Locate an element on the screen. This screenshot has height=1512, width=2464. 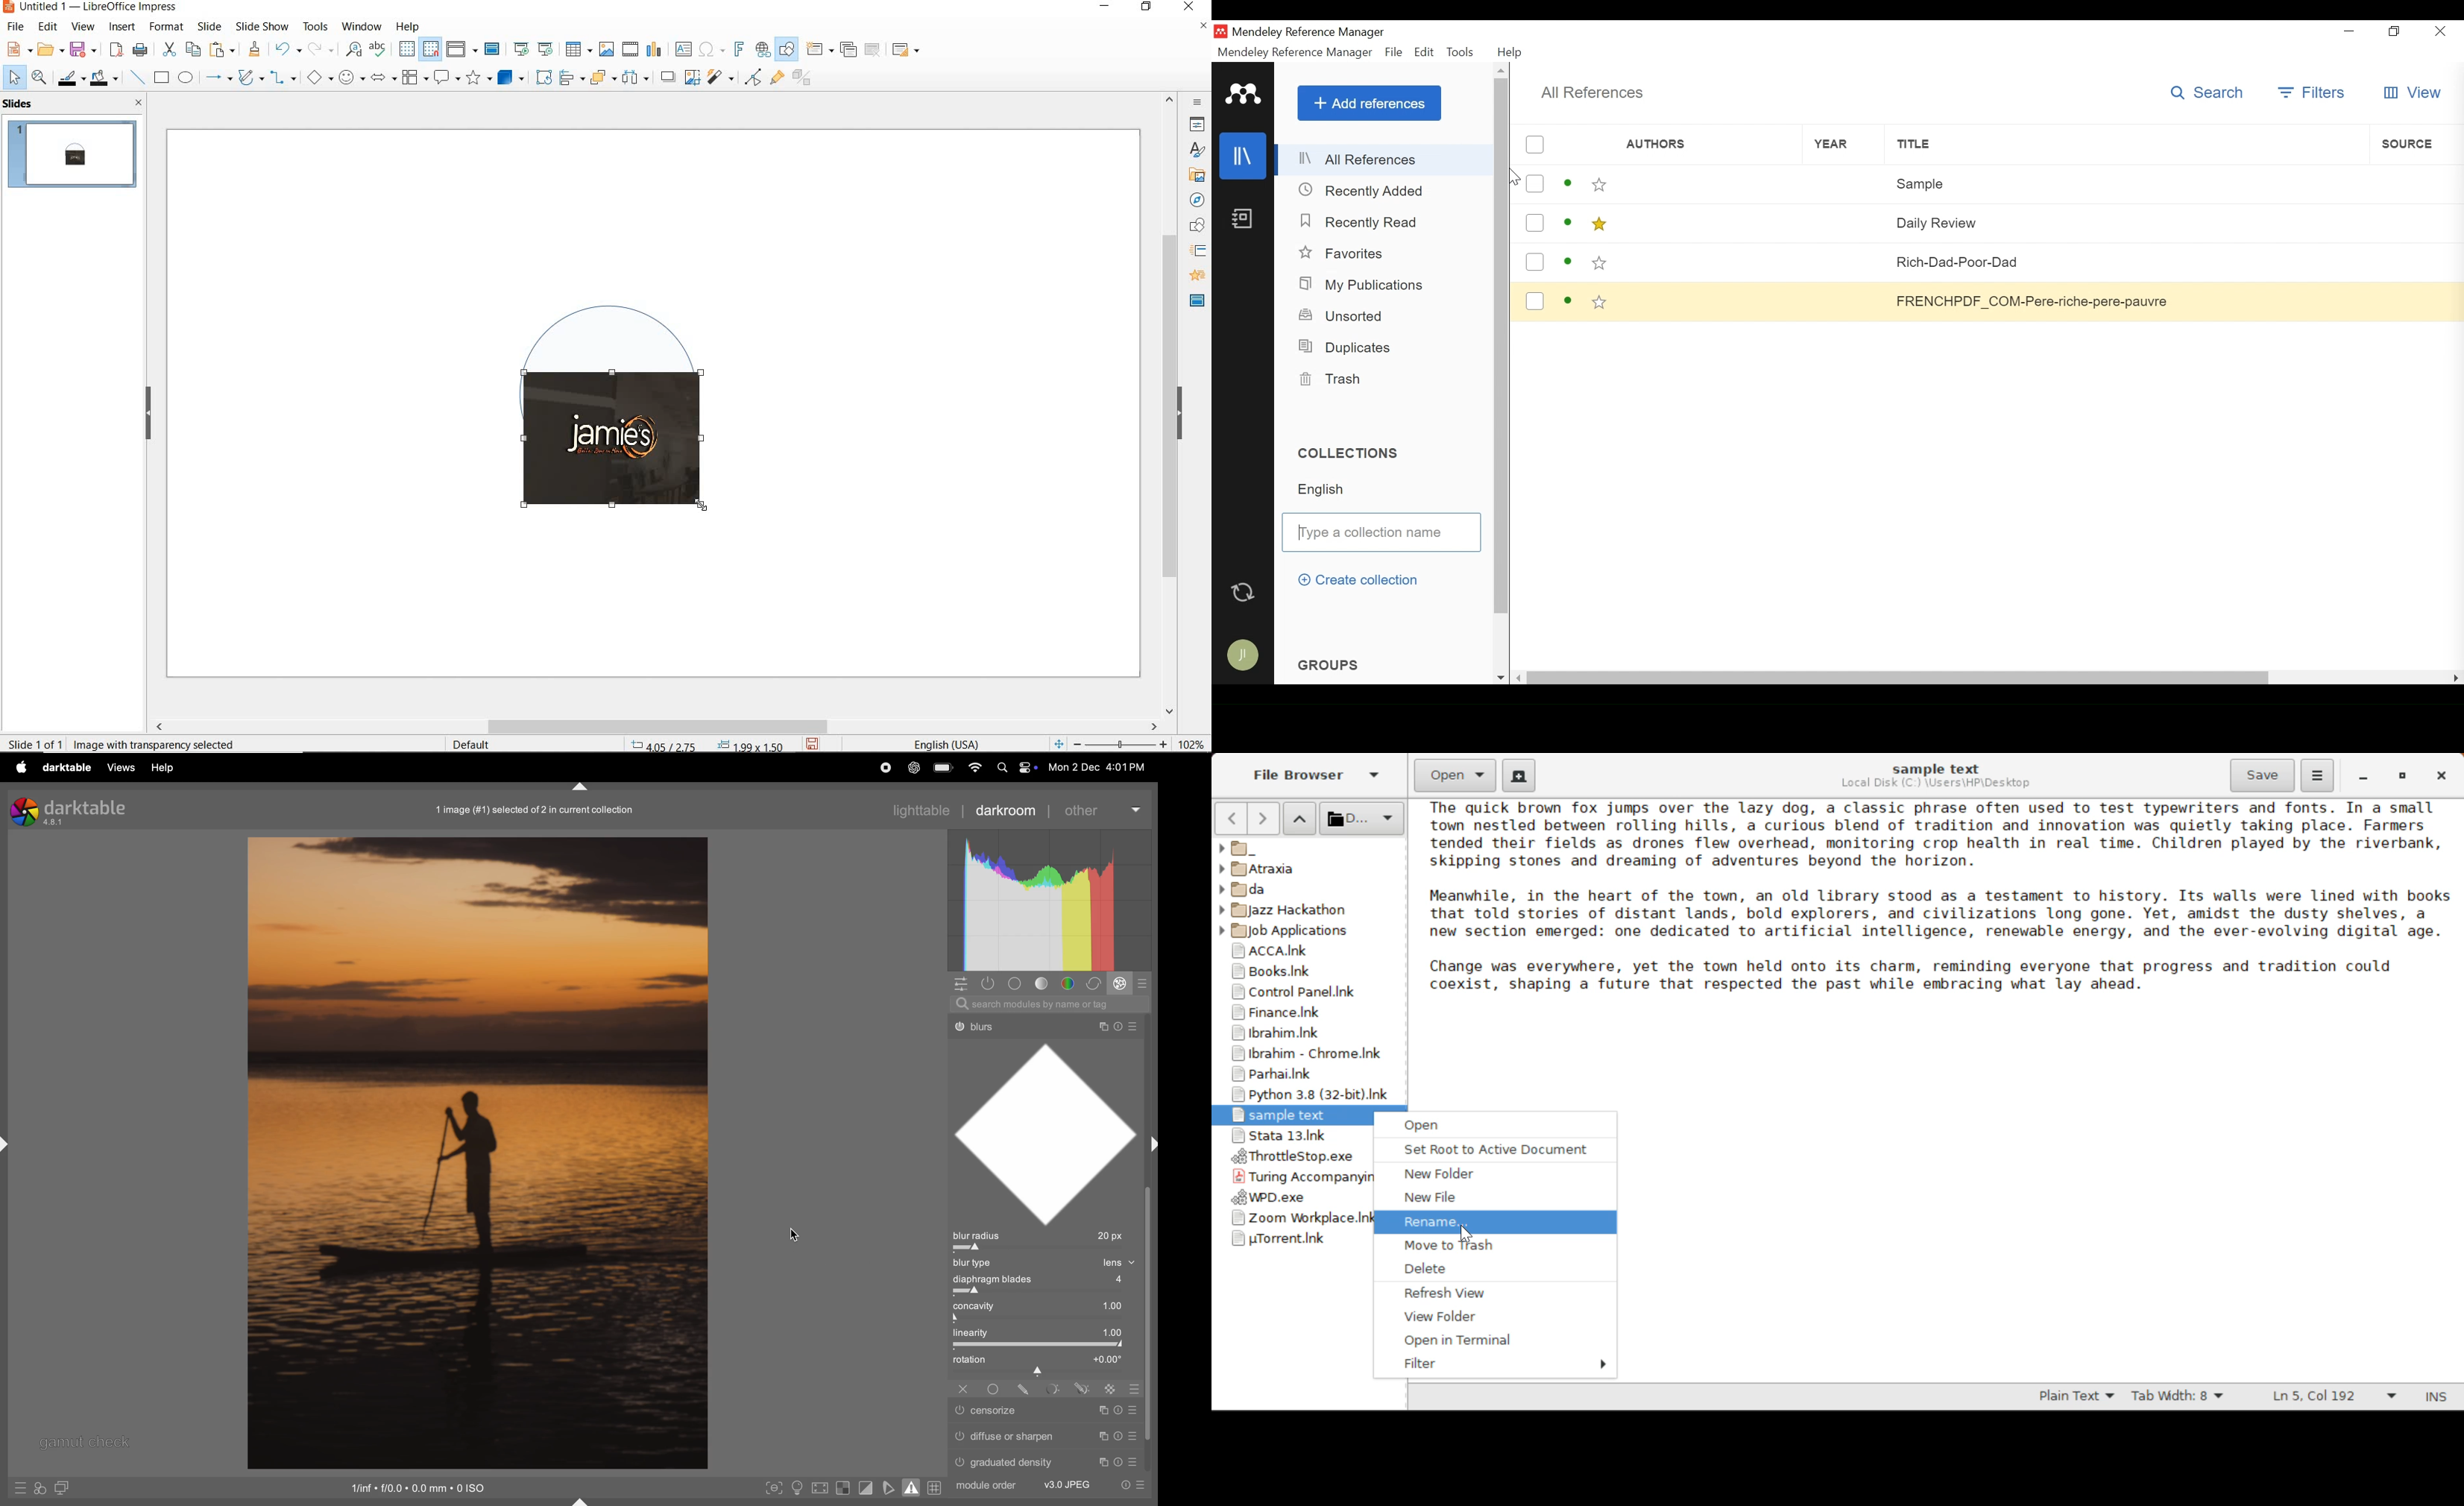
image with transparency selected is located at coordinates (159, 743).